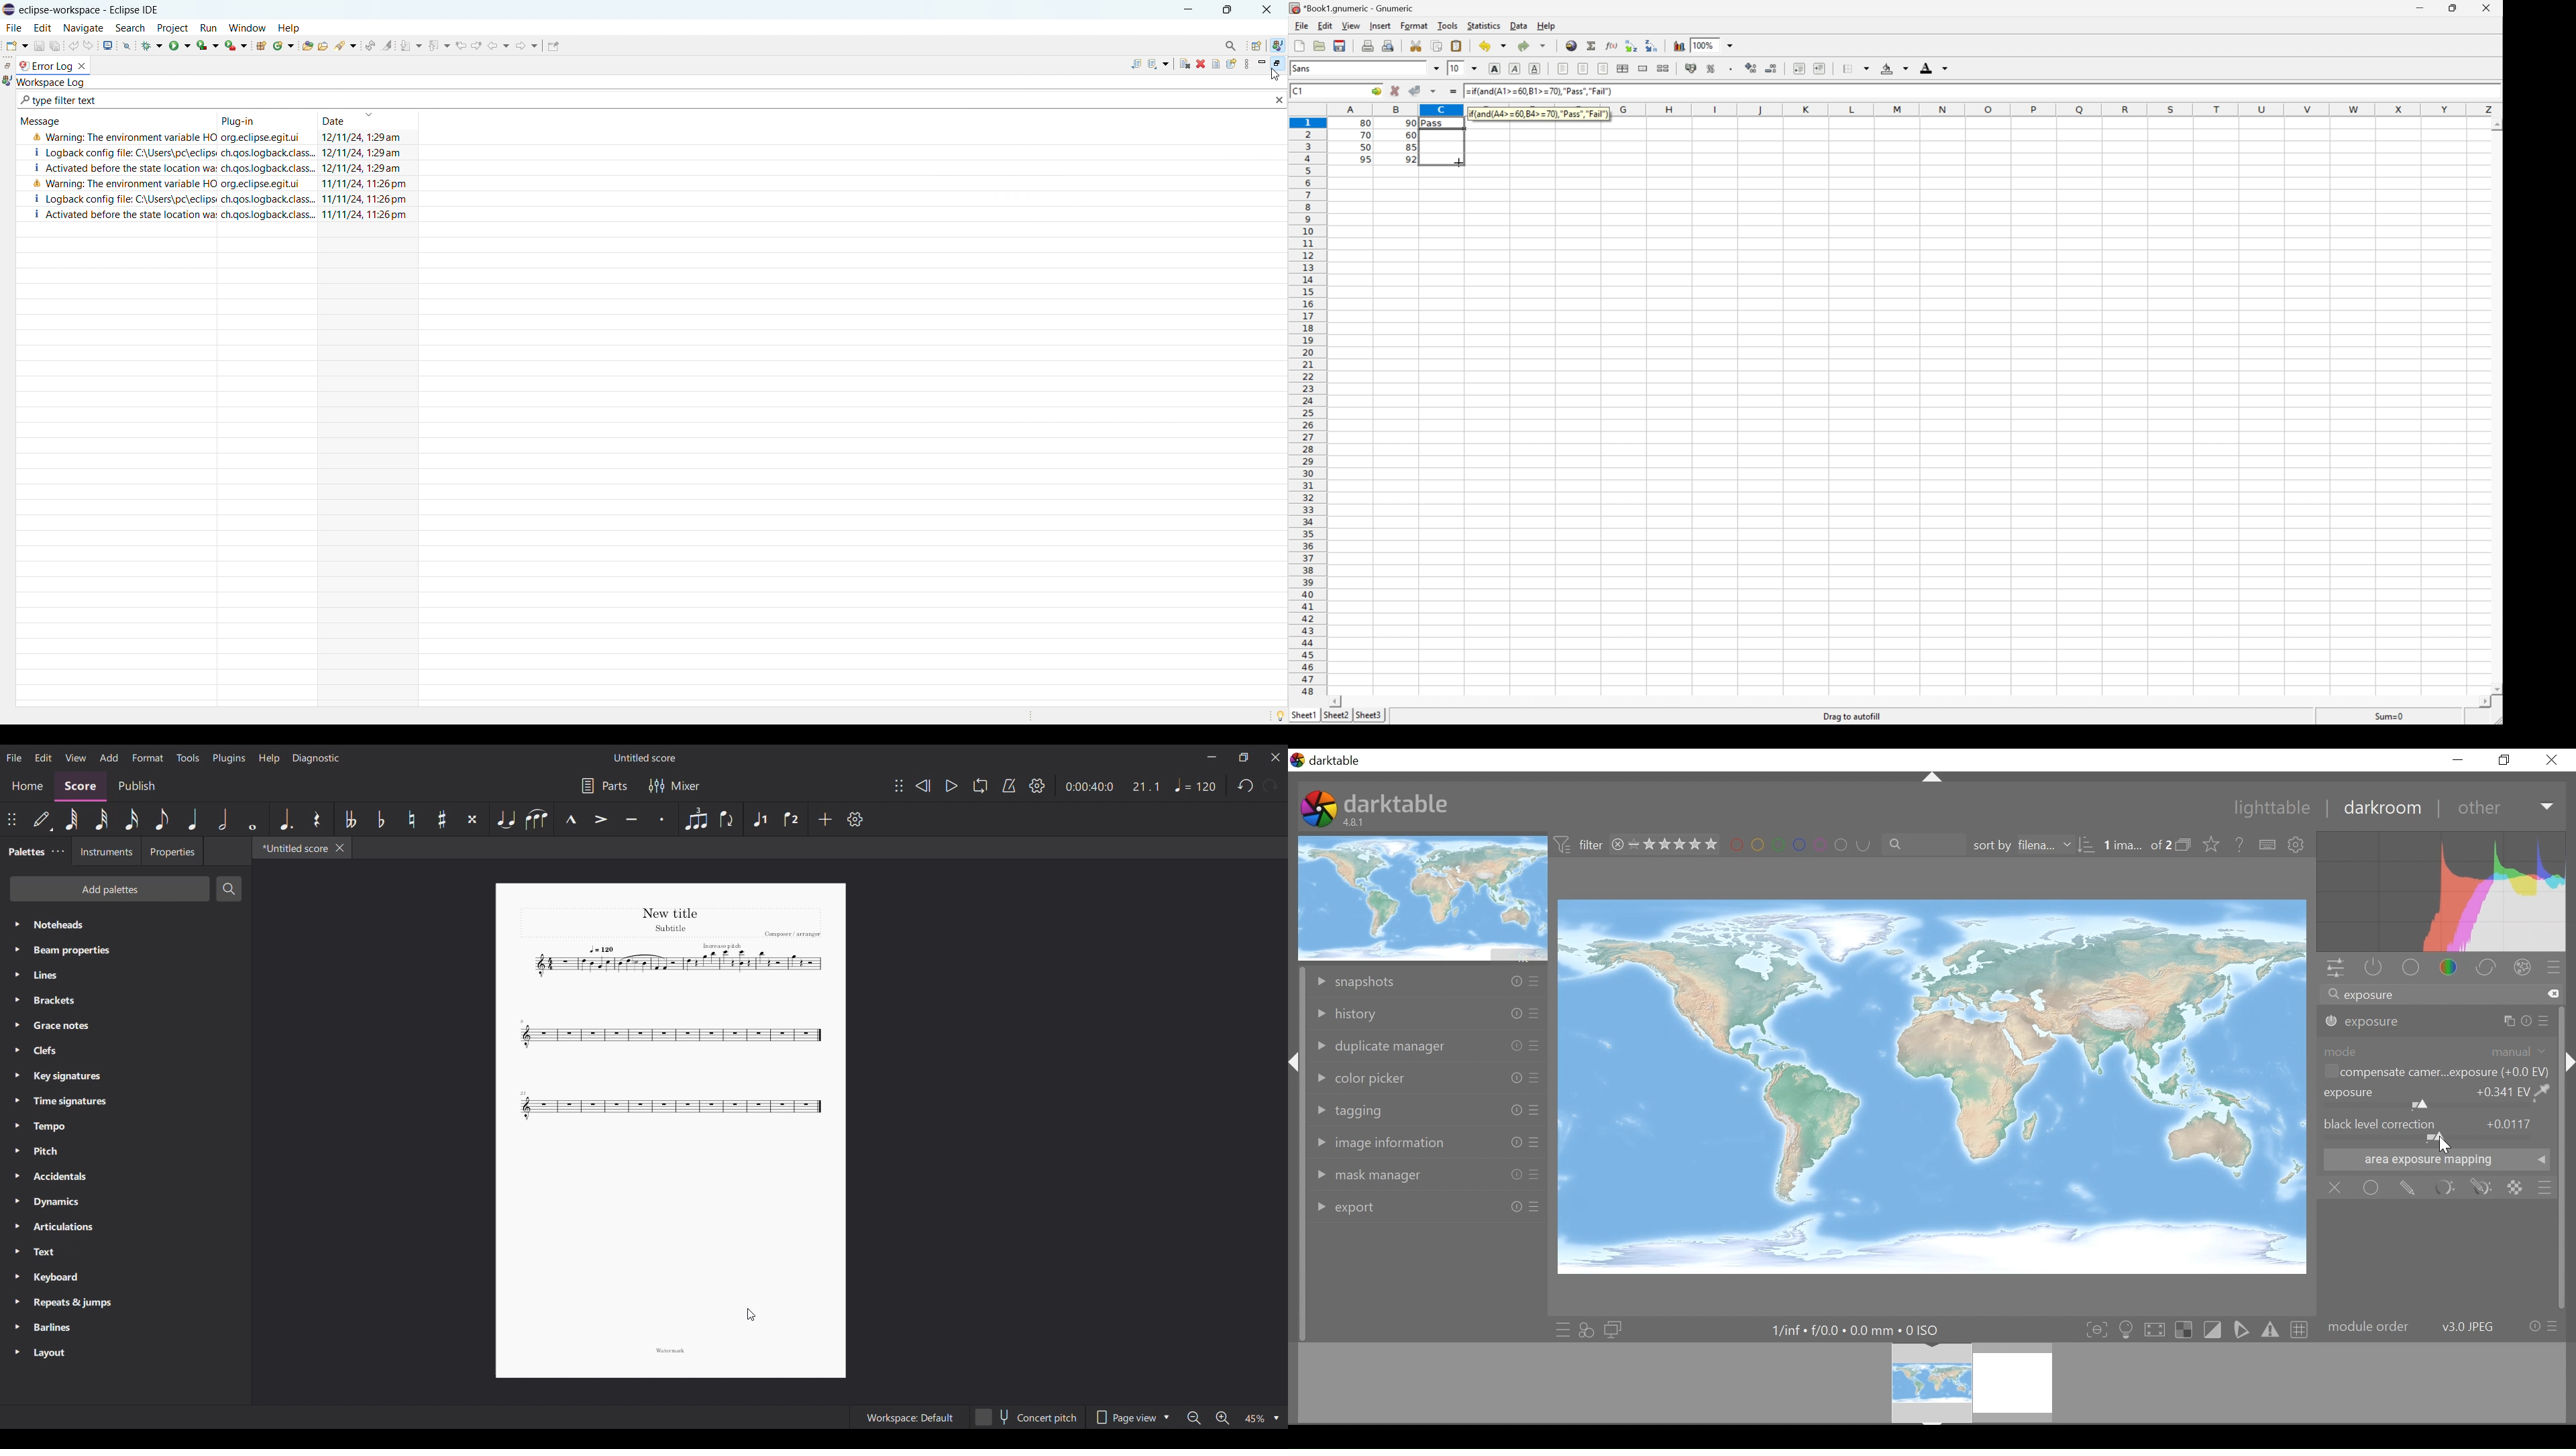 The width and height of the screenshot is (2576, 1456). I want to click on Increase indent, and align the contents to the left, so click(1822, 67).